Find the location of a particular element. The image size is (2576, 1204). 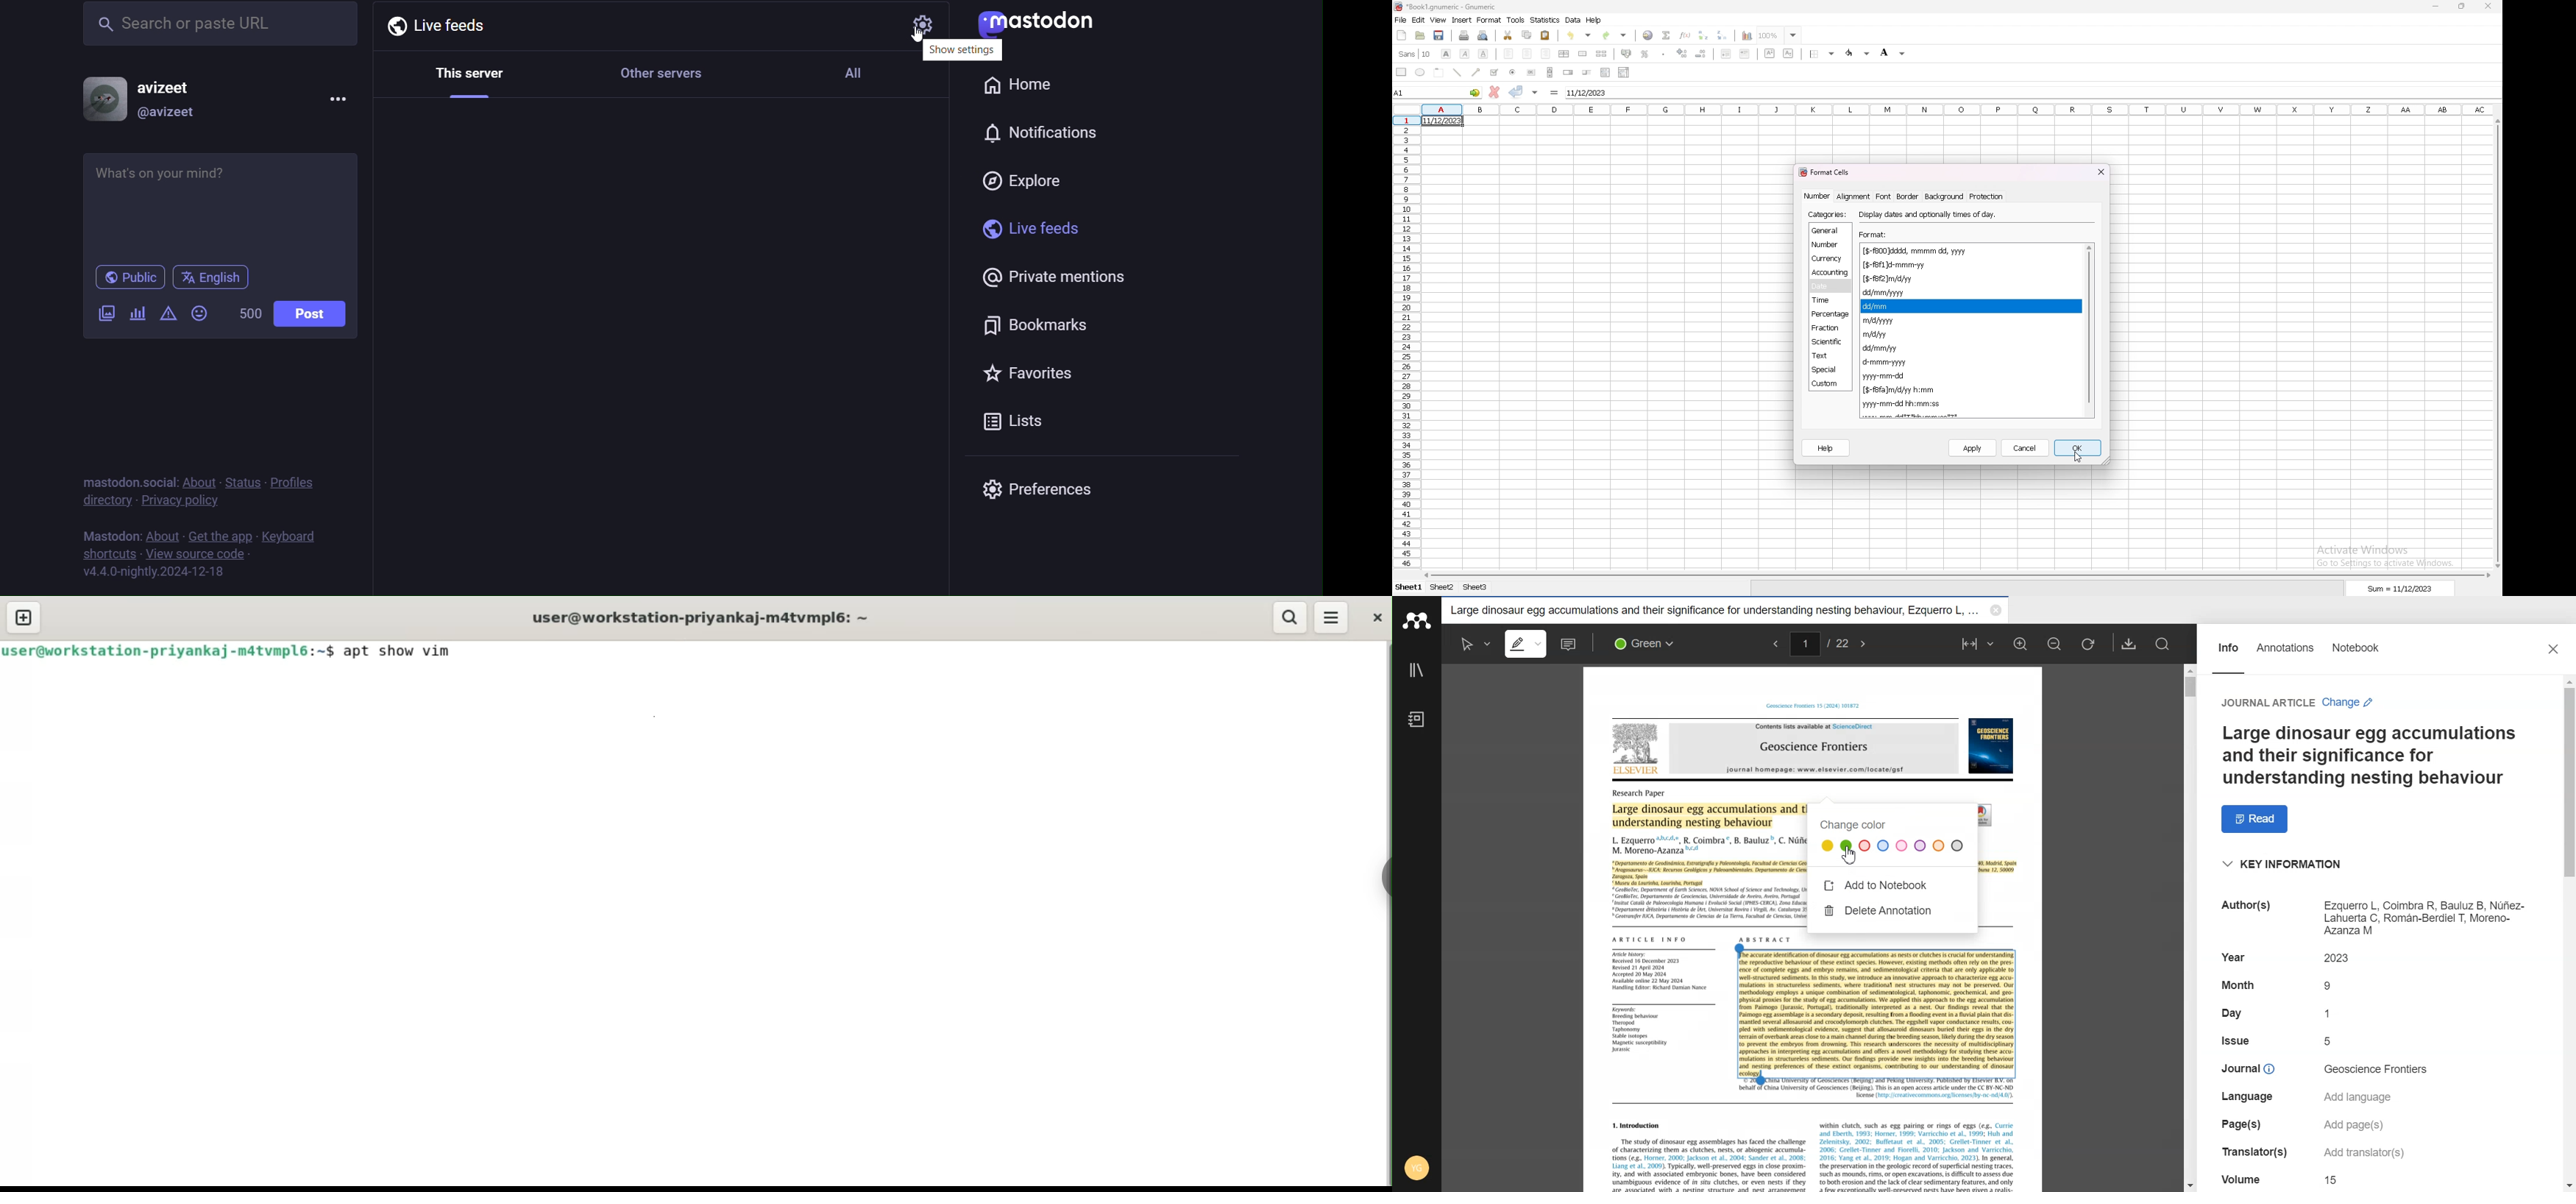

keyboards is located at coordinates (292, 530).